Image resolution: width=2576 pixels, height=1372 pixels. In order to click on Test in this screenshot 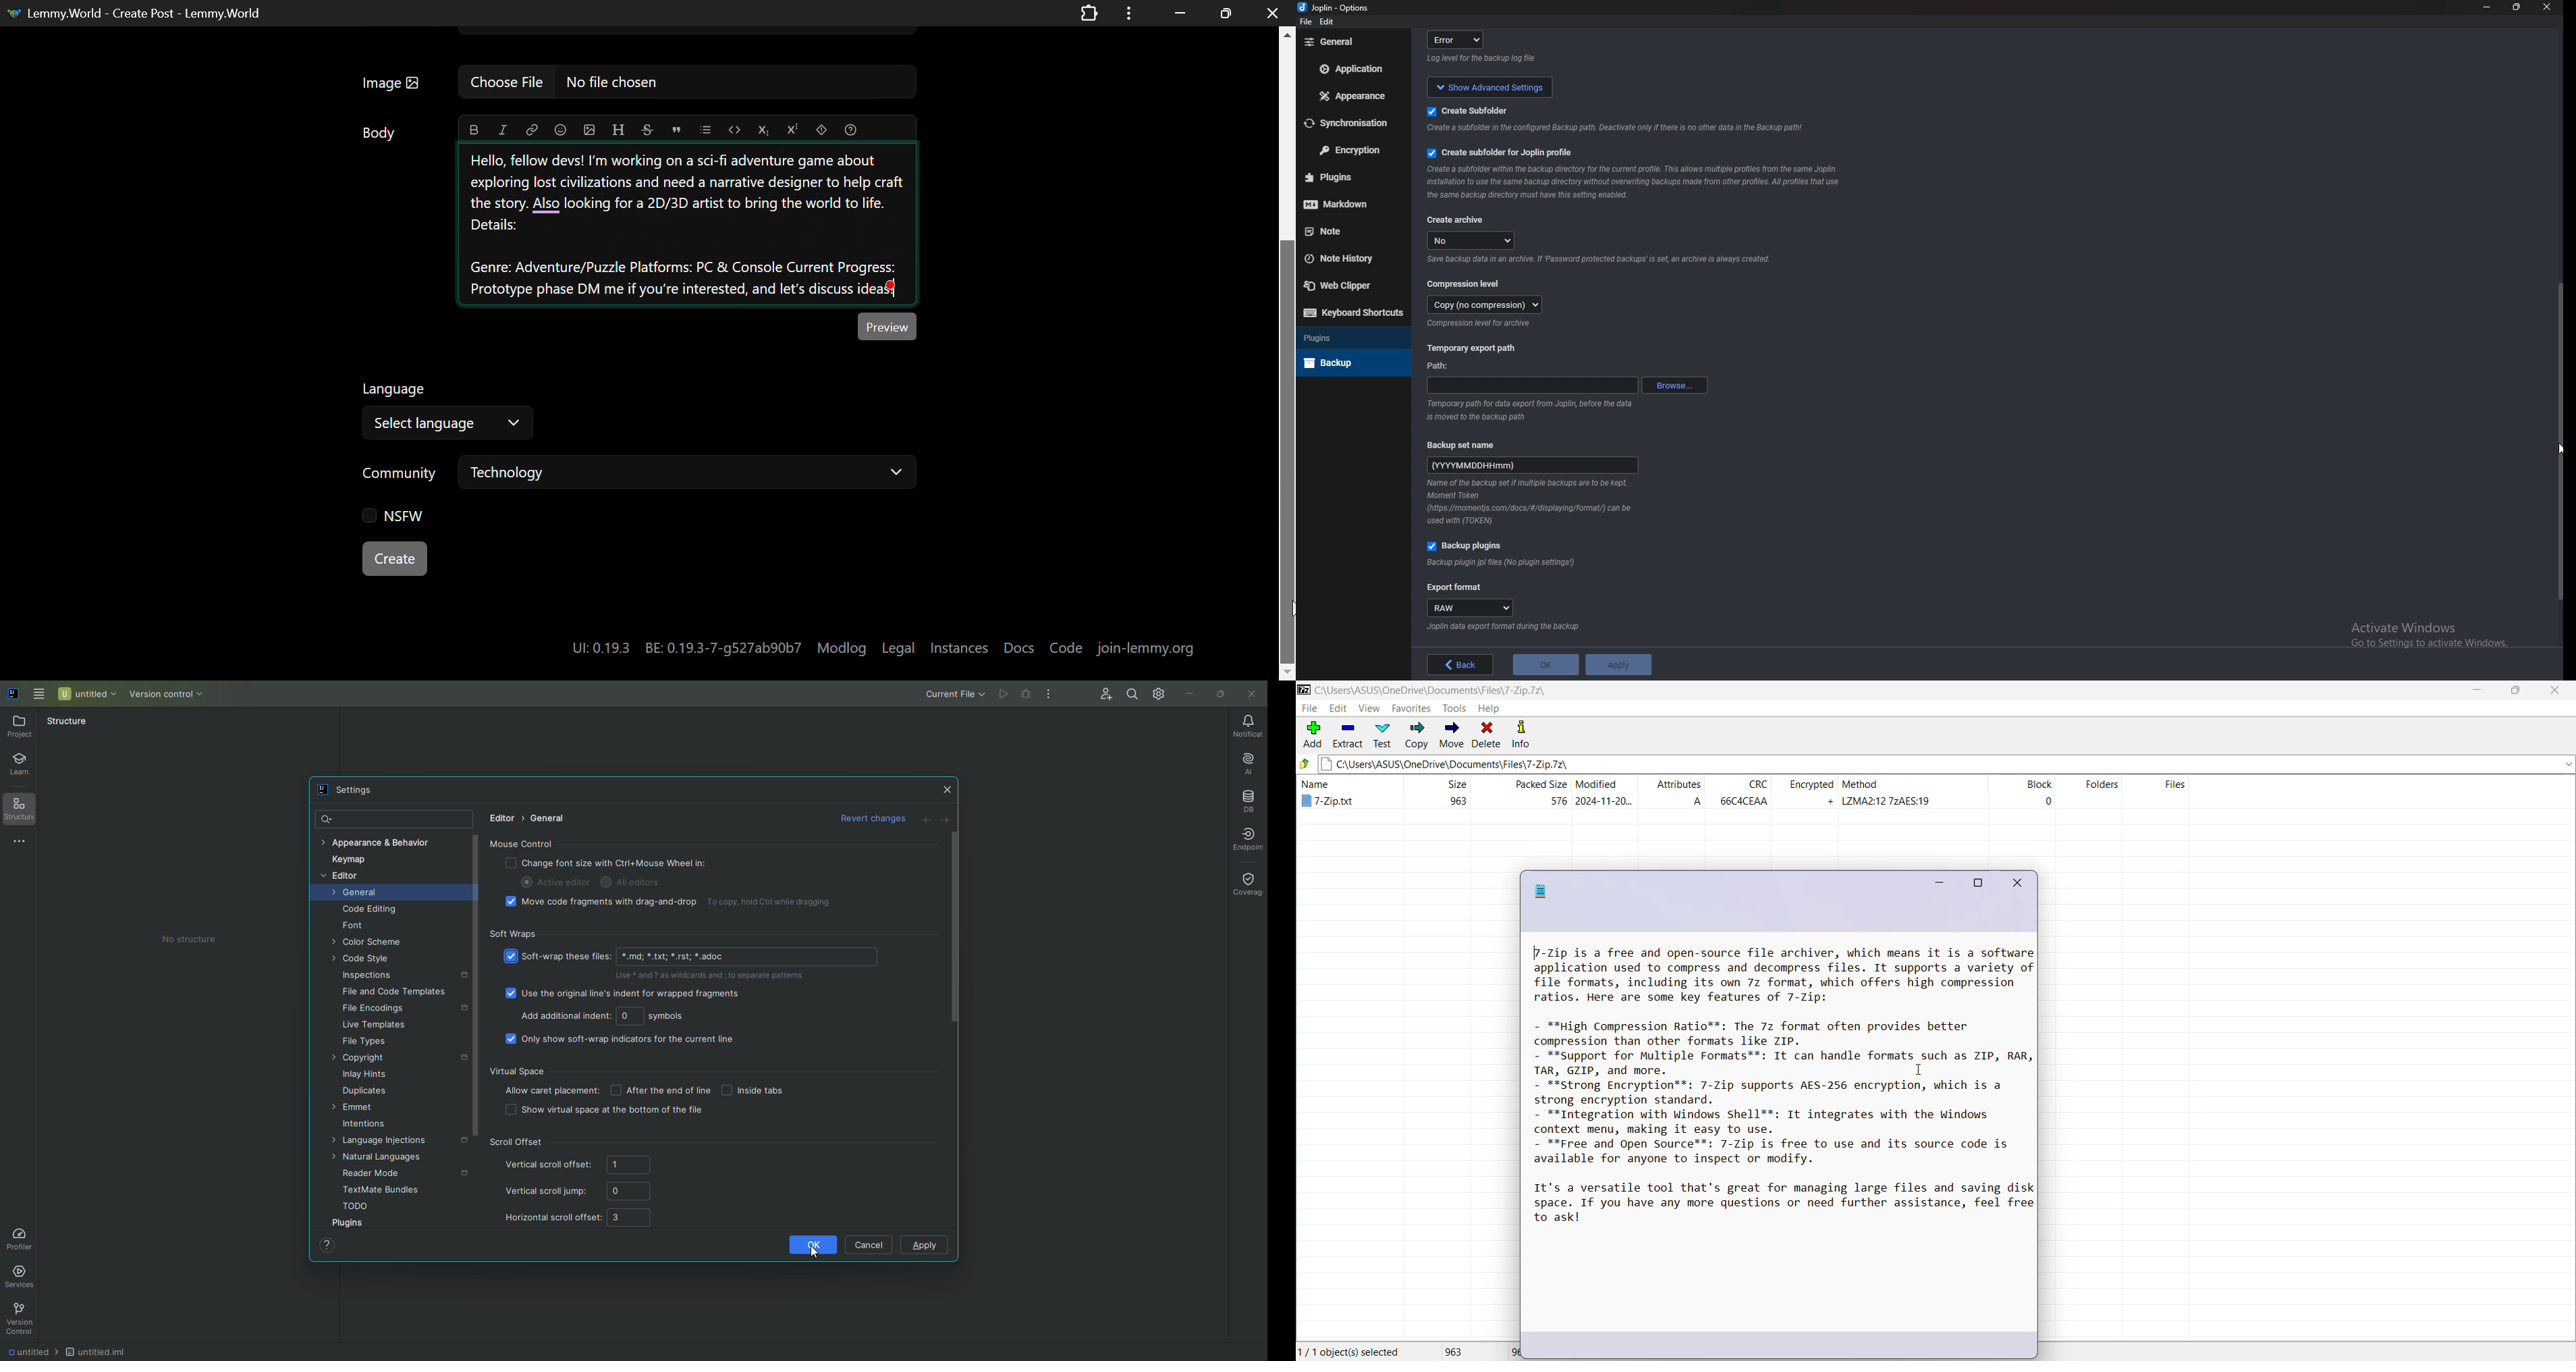, I will do `click(1382, 735)`.